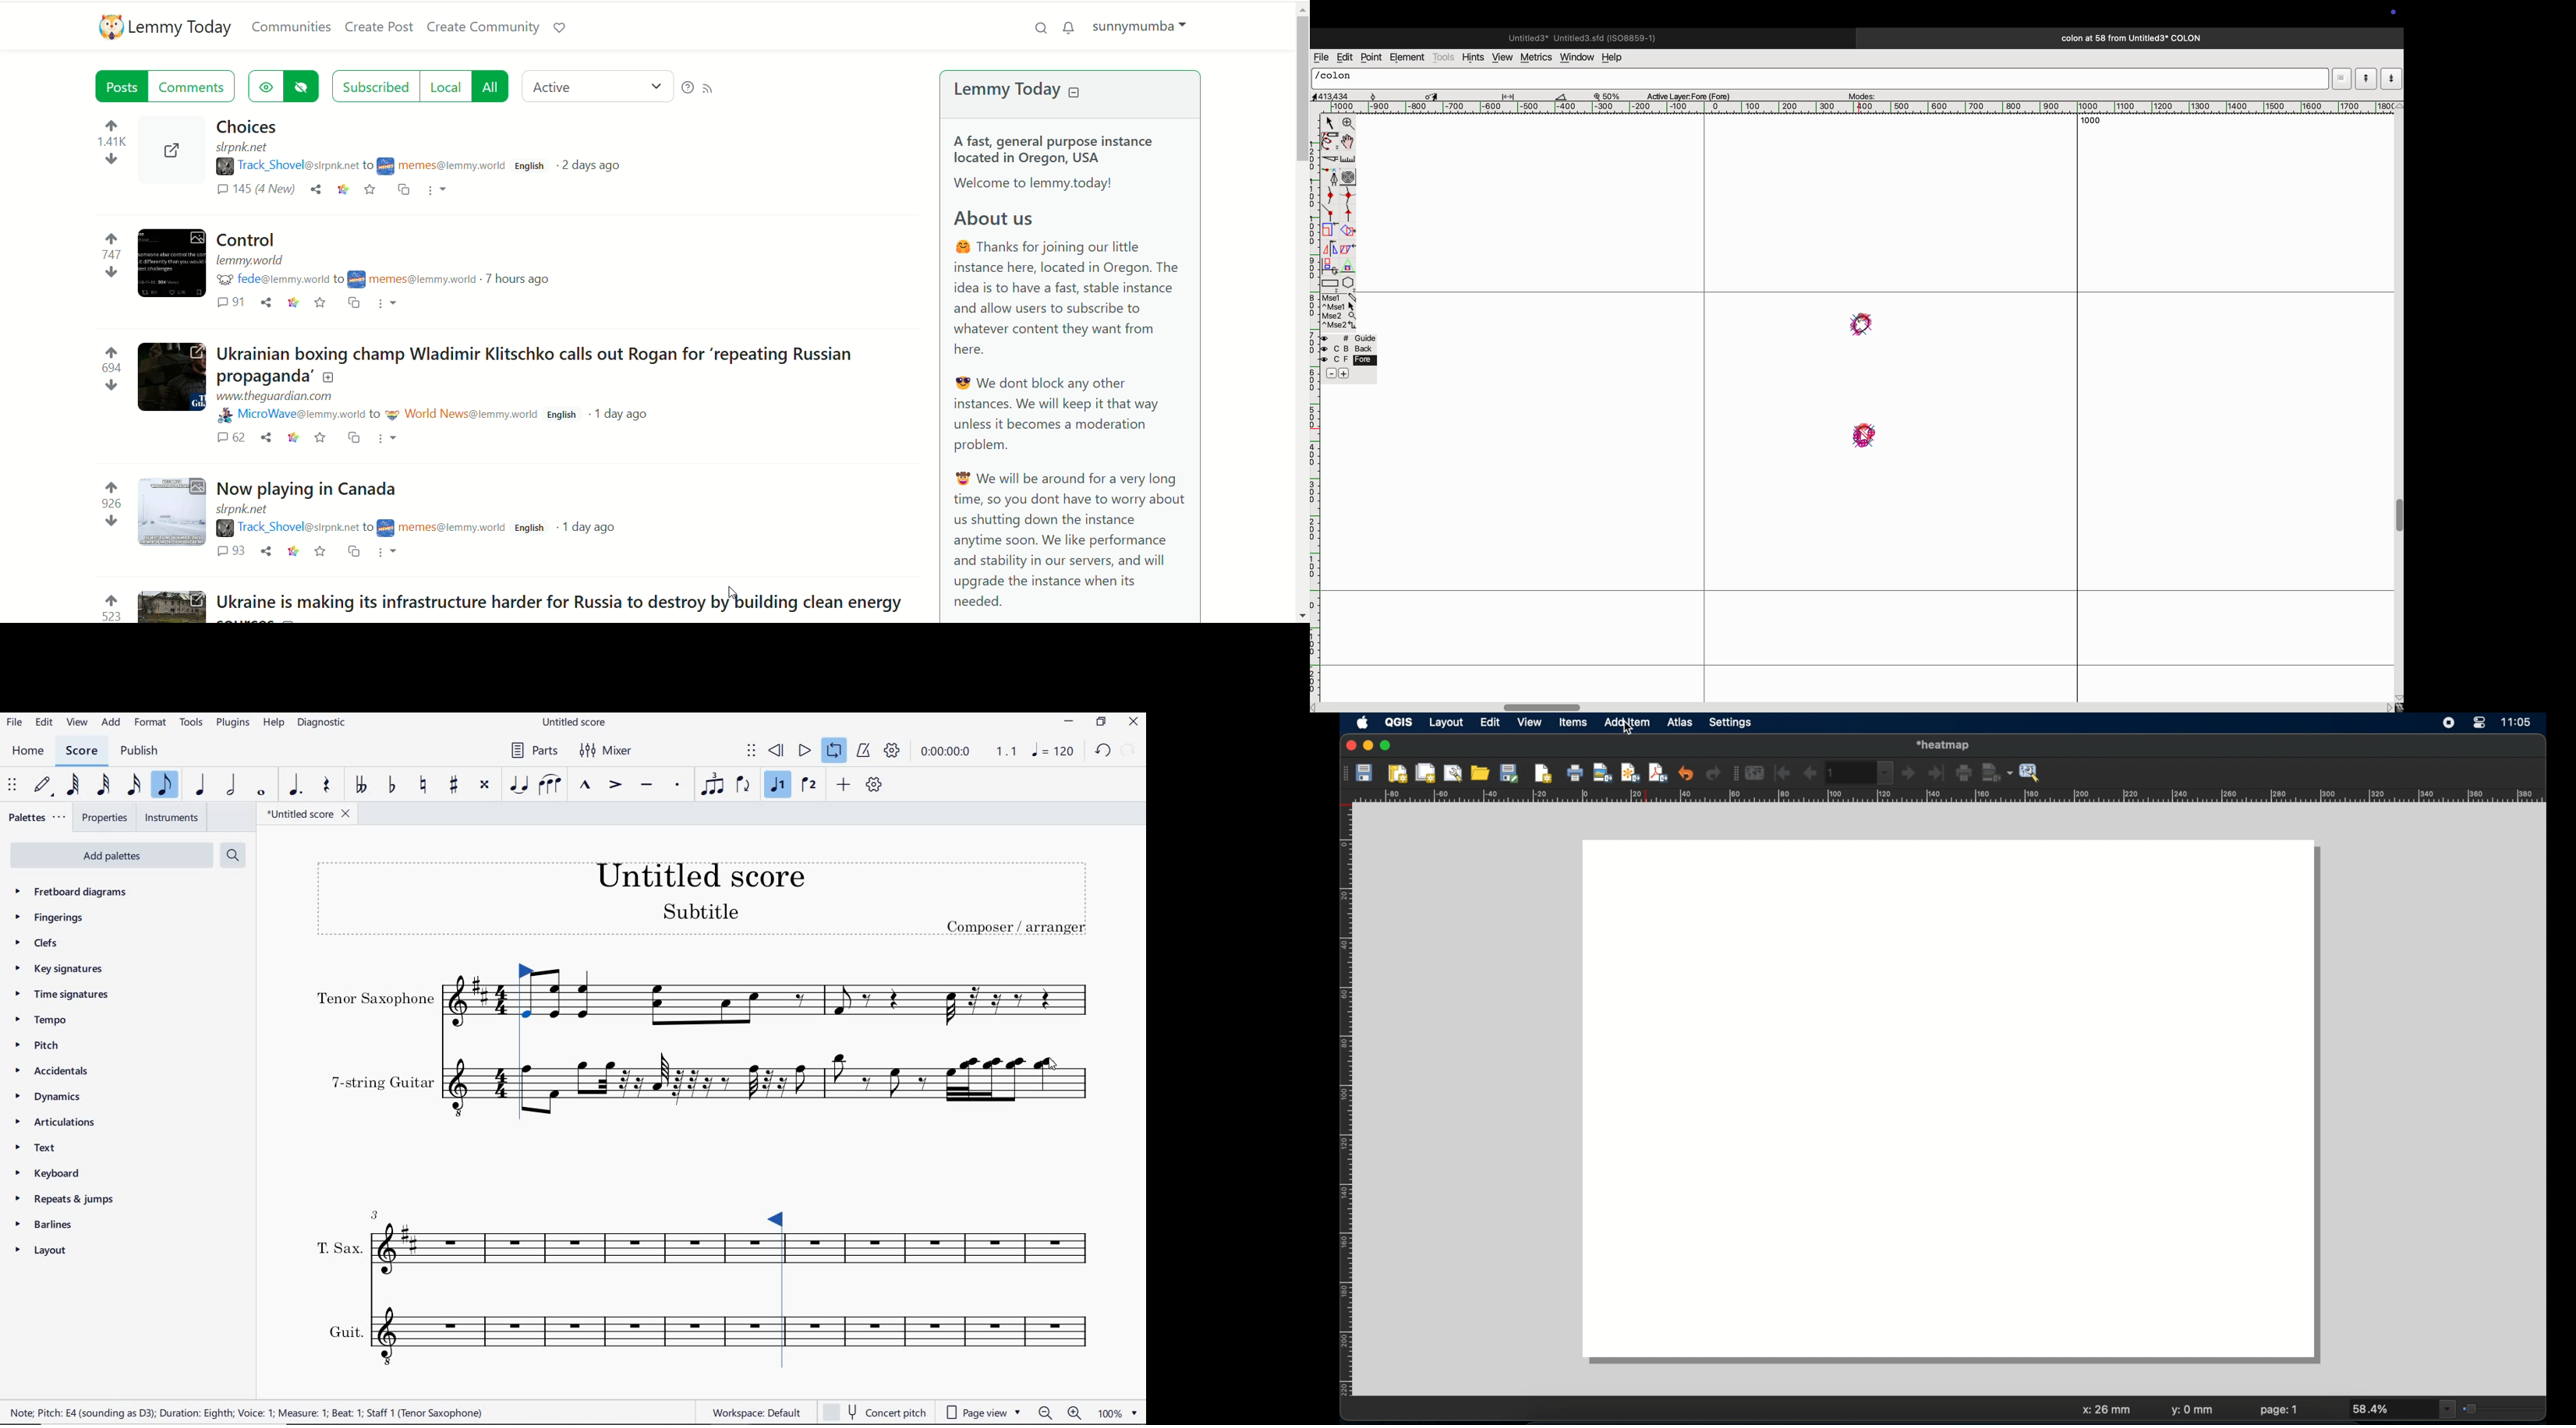  What do you see at coordinates (106, 818) in the screenshot?
I see `PROPERTIES` at bounding box center [106, 818].